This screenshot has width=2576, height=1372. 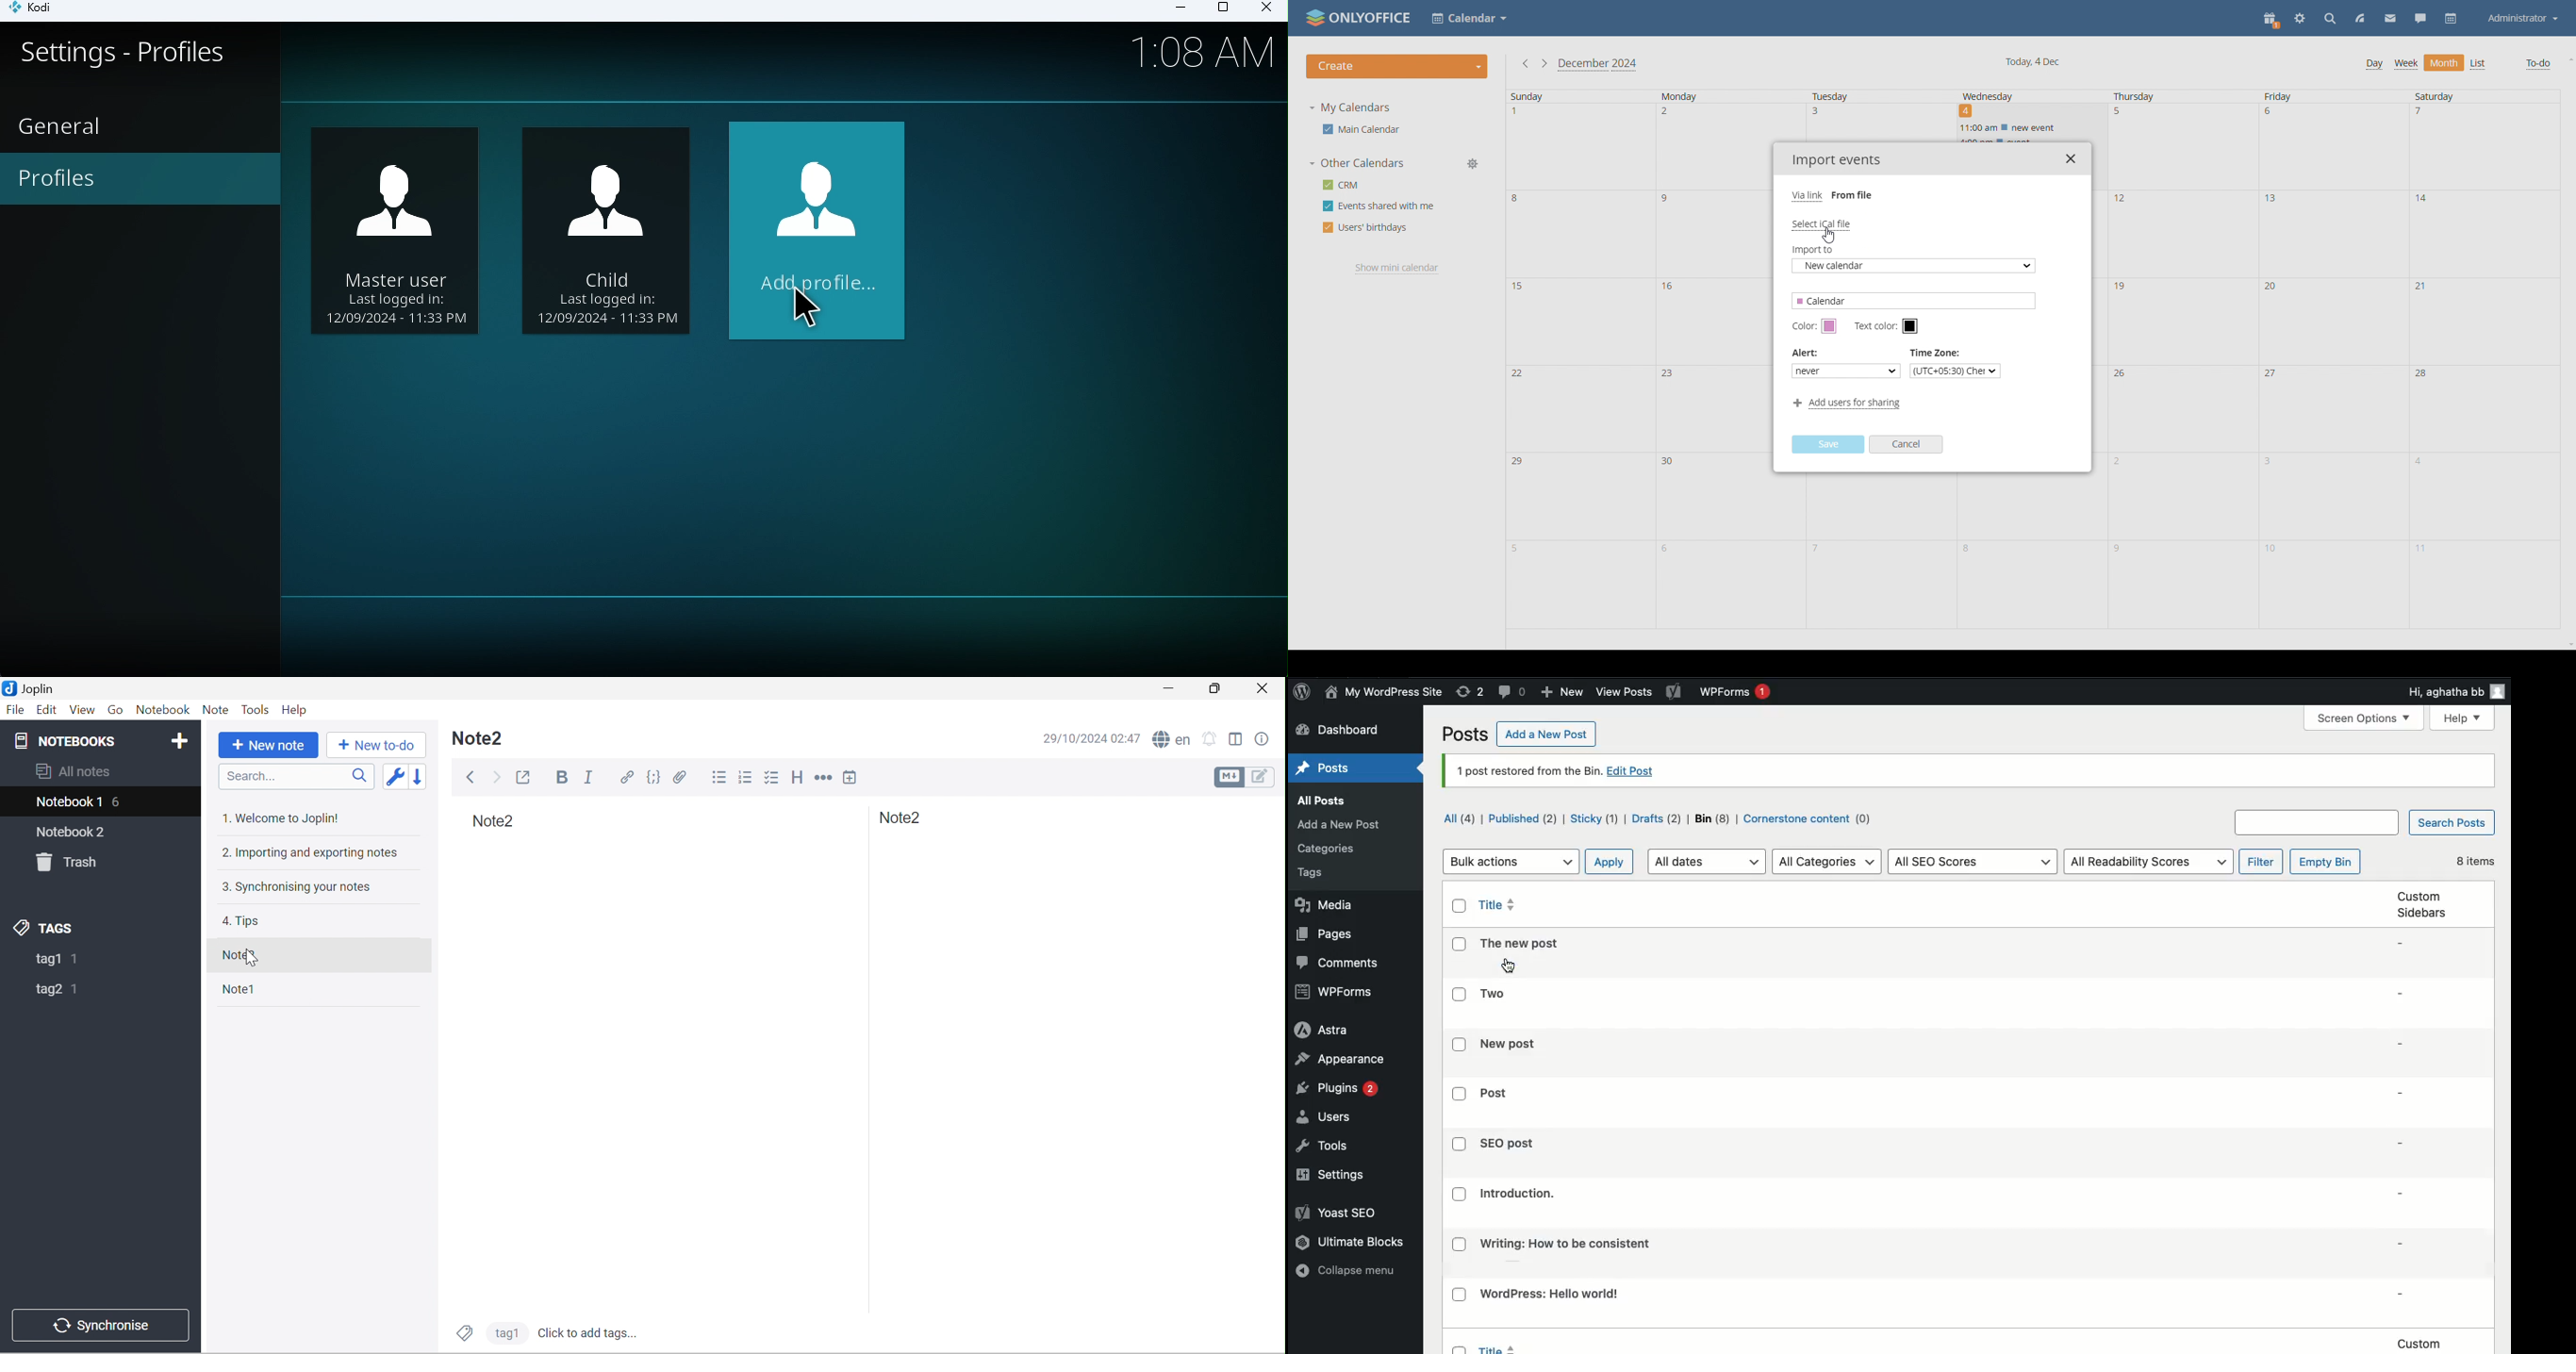 What do you see at coordinates (163, 710) in the screenshot?
I see `Notebook` at bounding box center [163, 710].